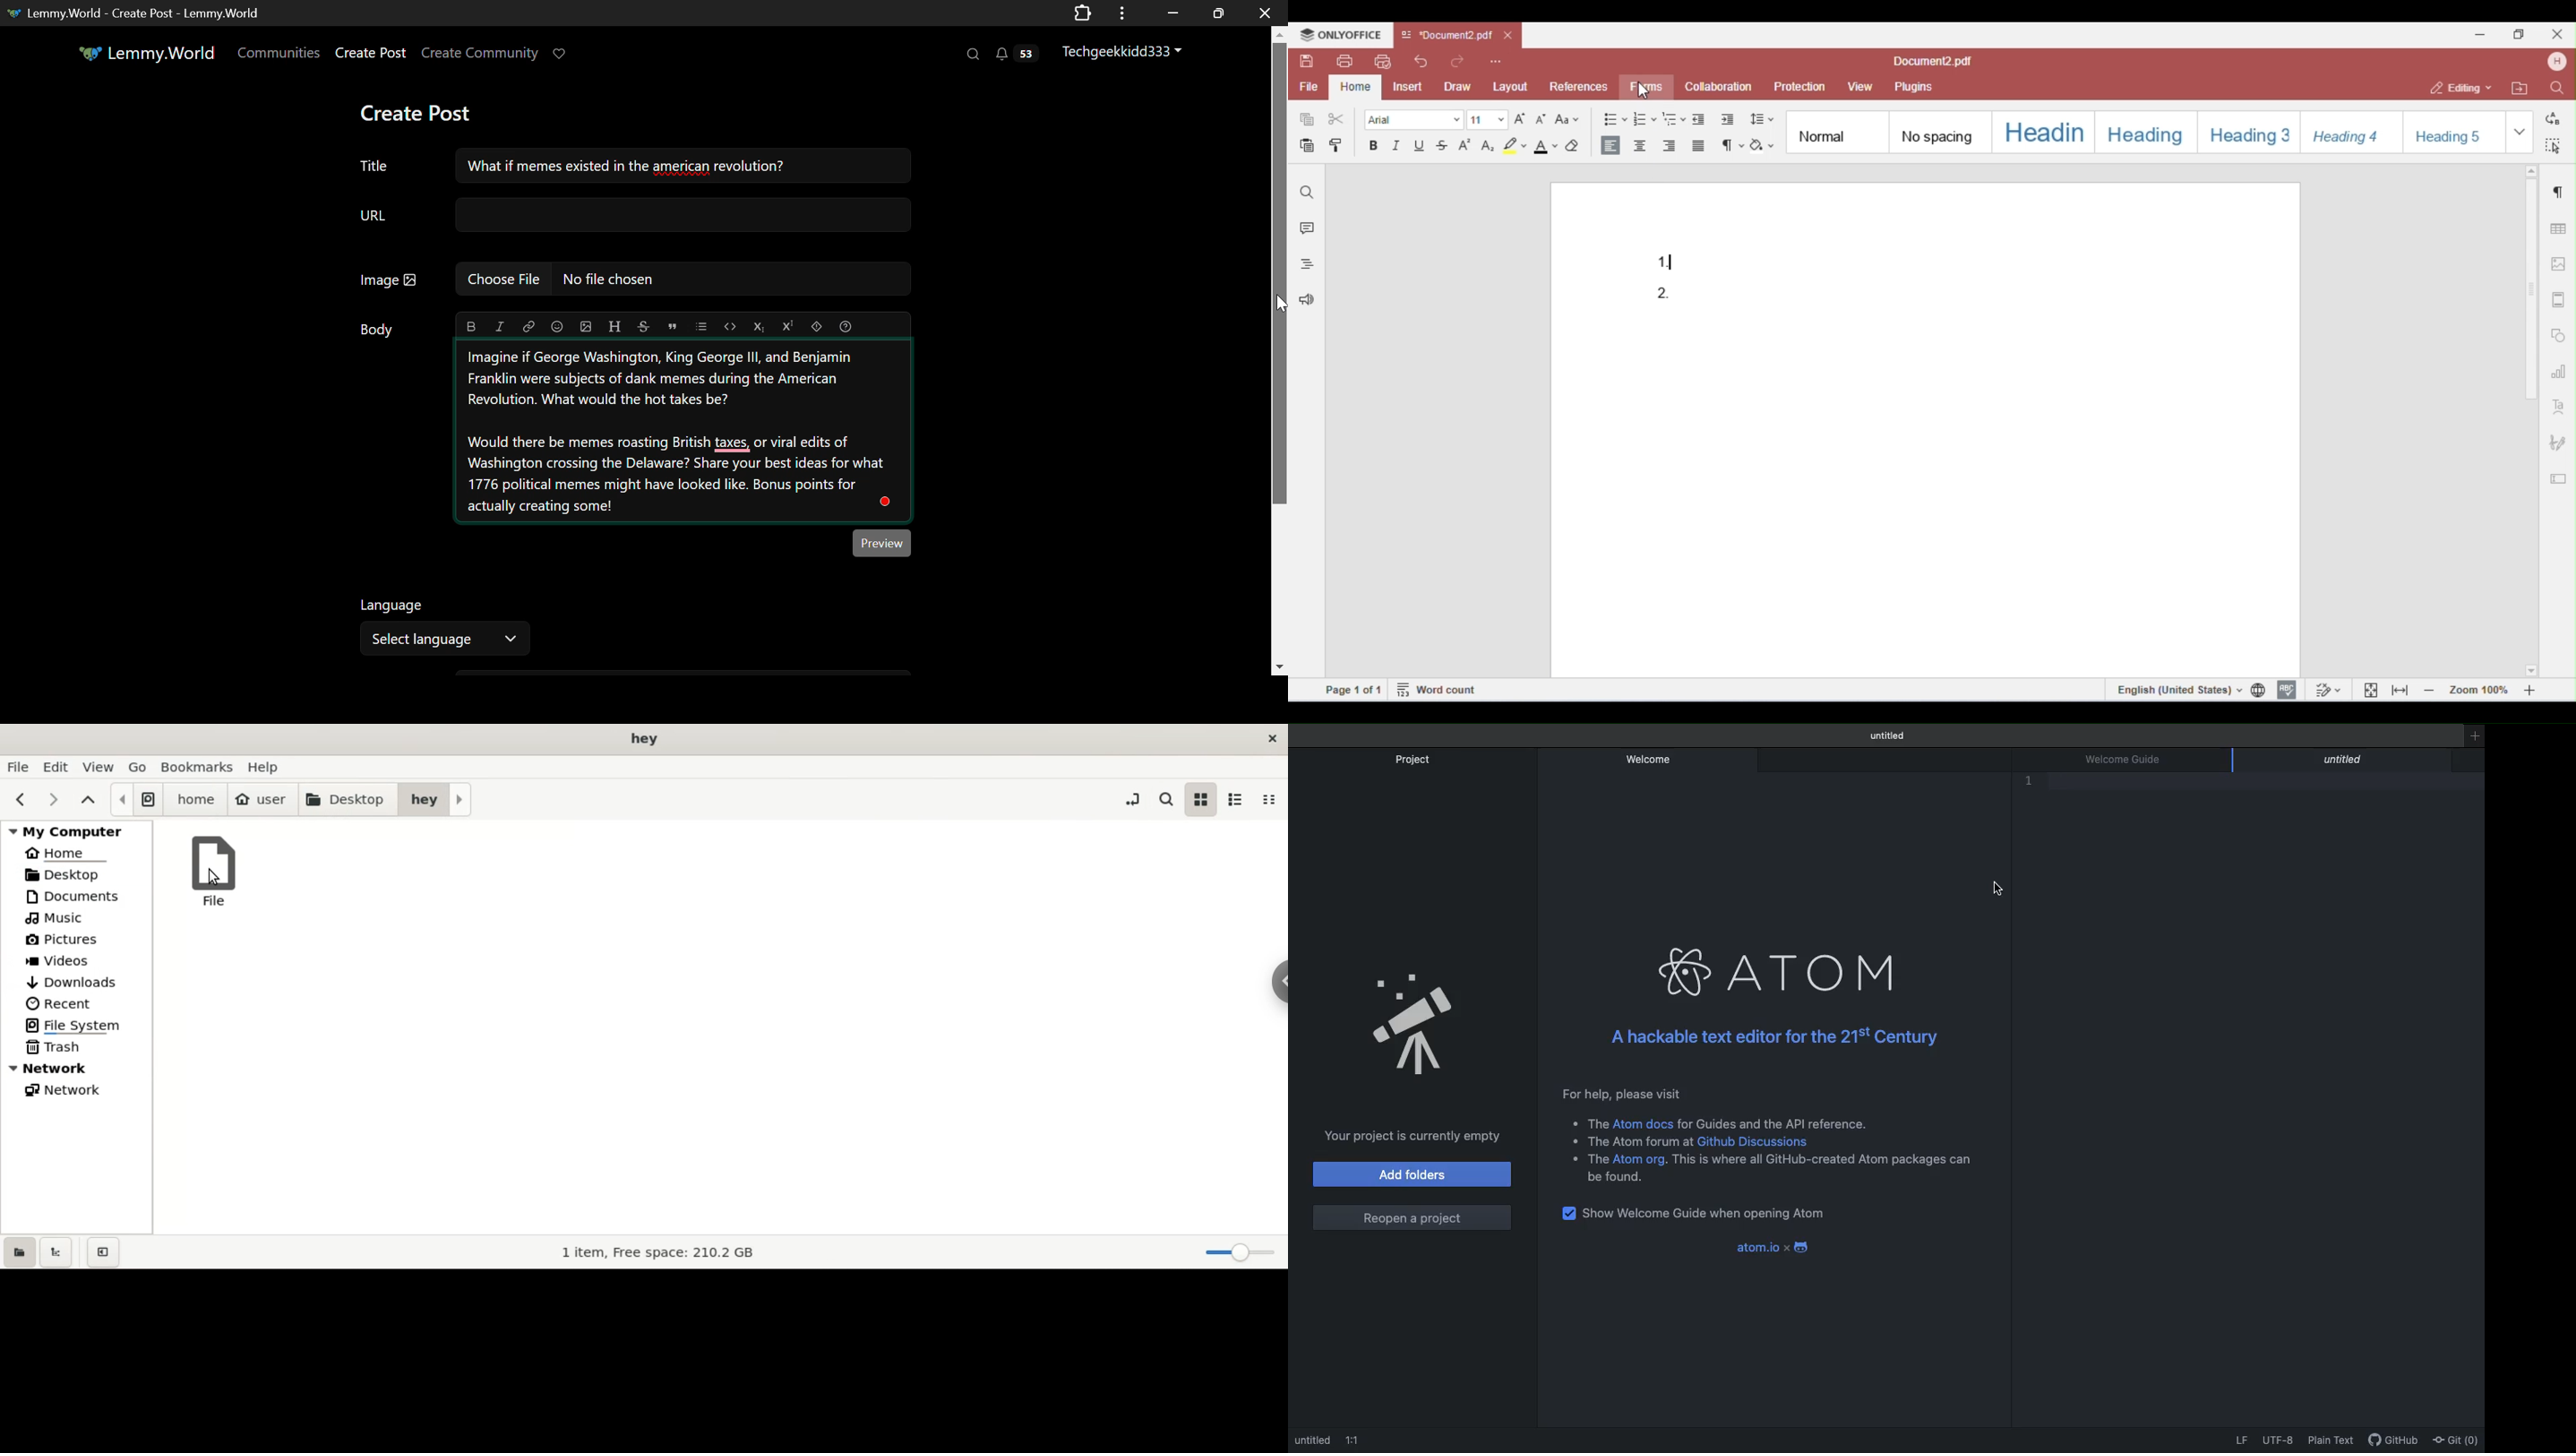 The image size is (2576, 1456). What do you see at coordinates (2332, 1441) in the screenshot?
I see `Plain text selected` at bounding box center [2332, 1441].